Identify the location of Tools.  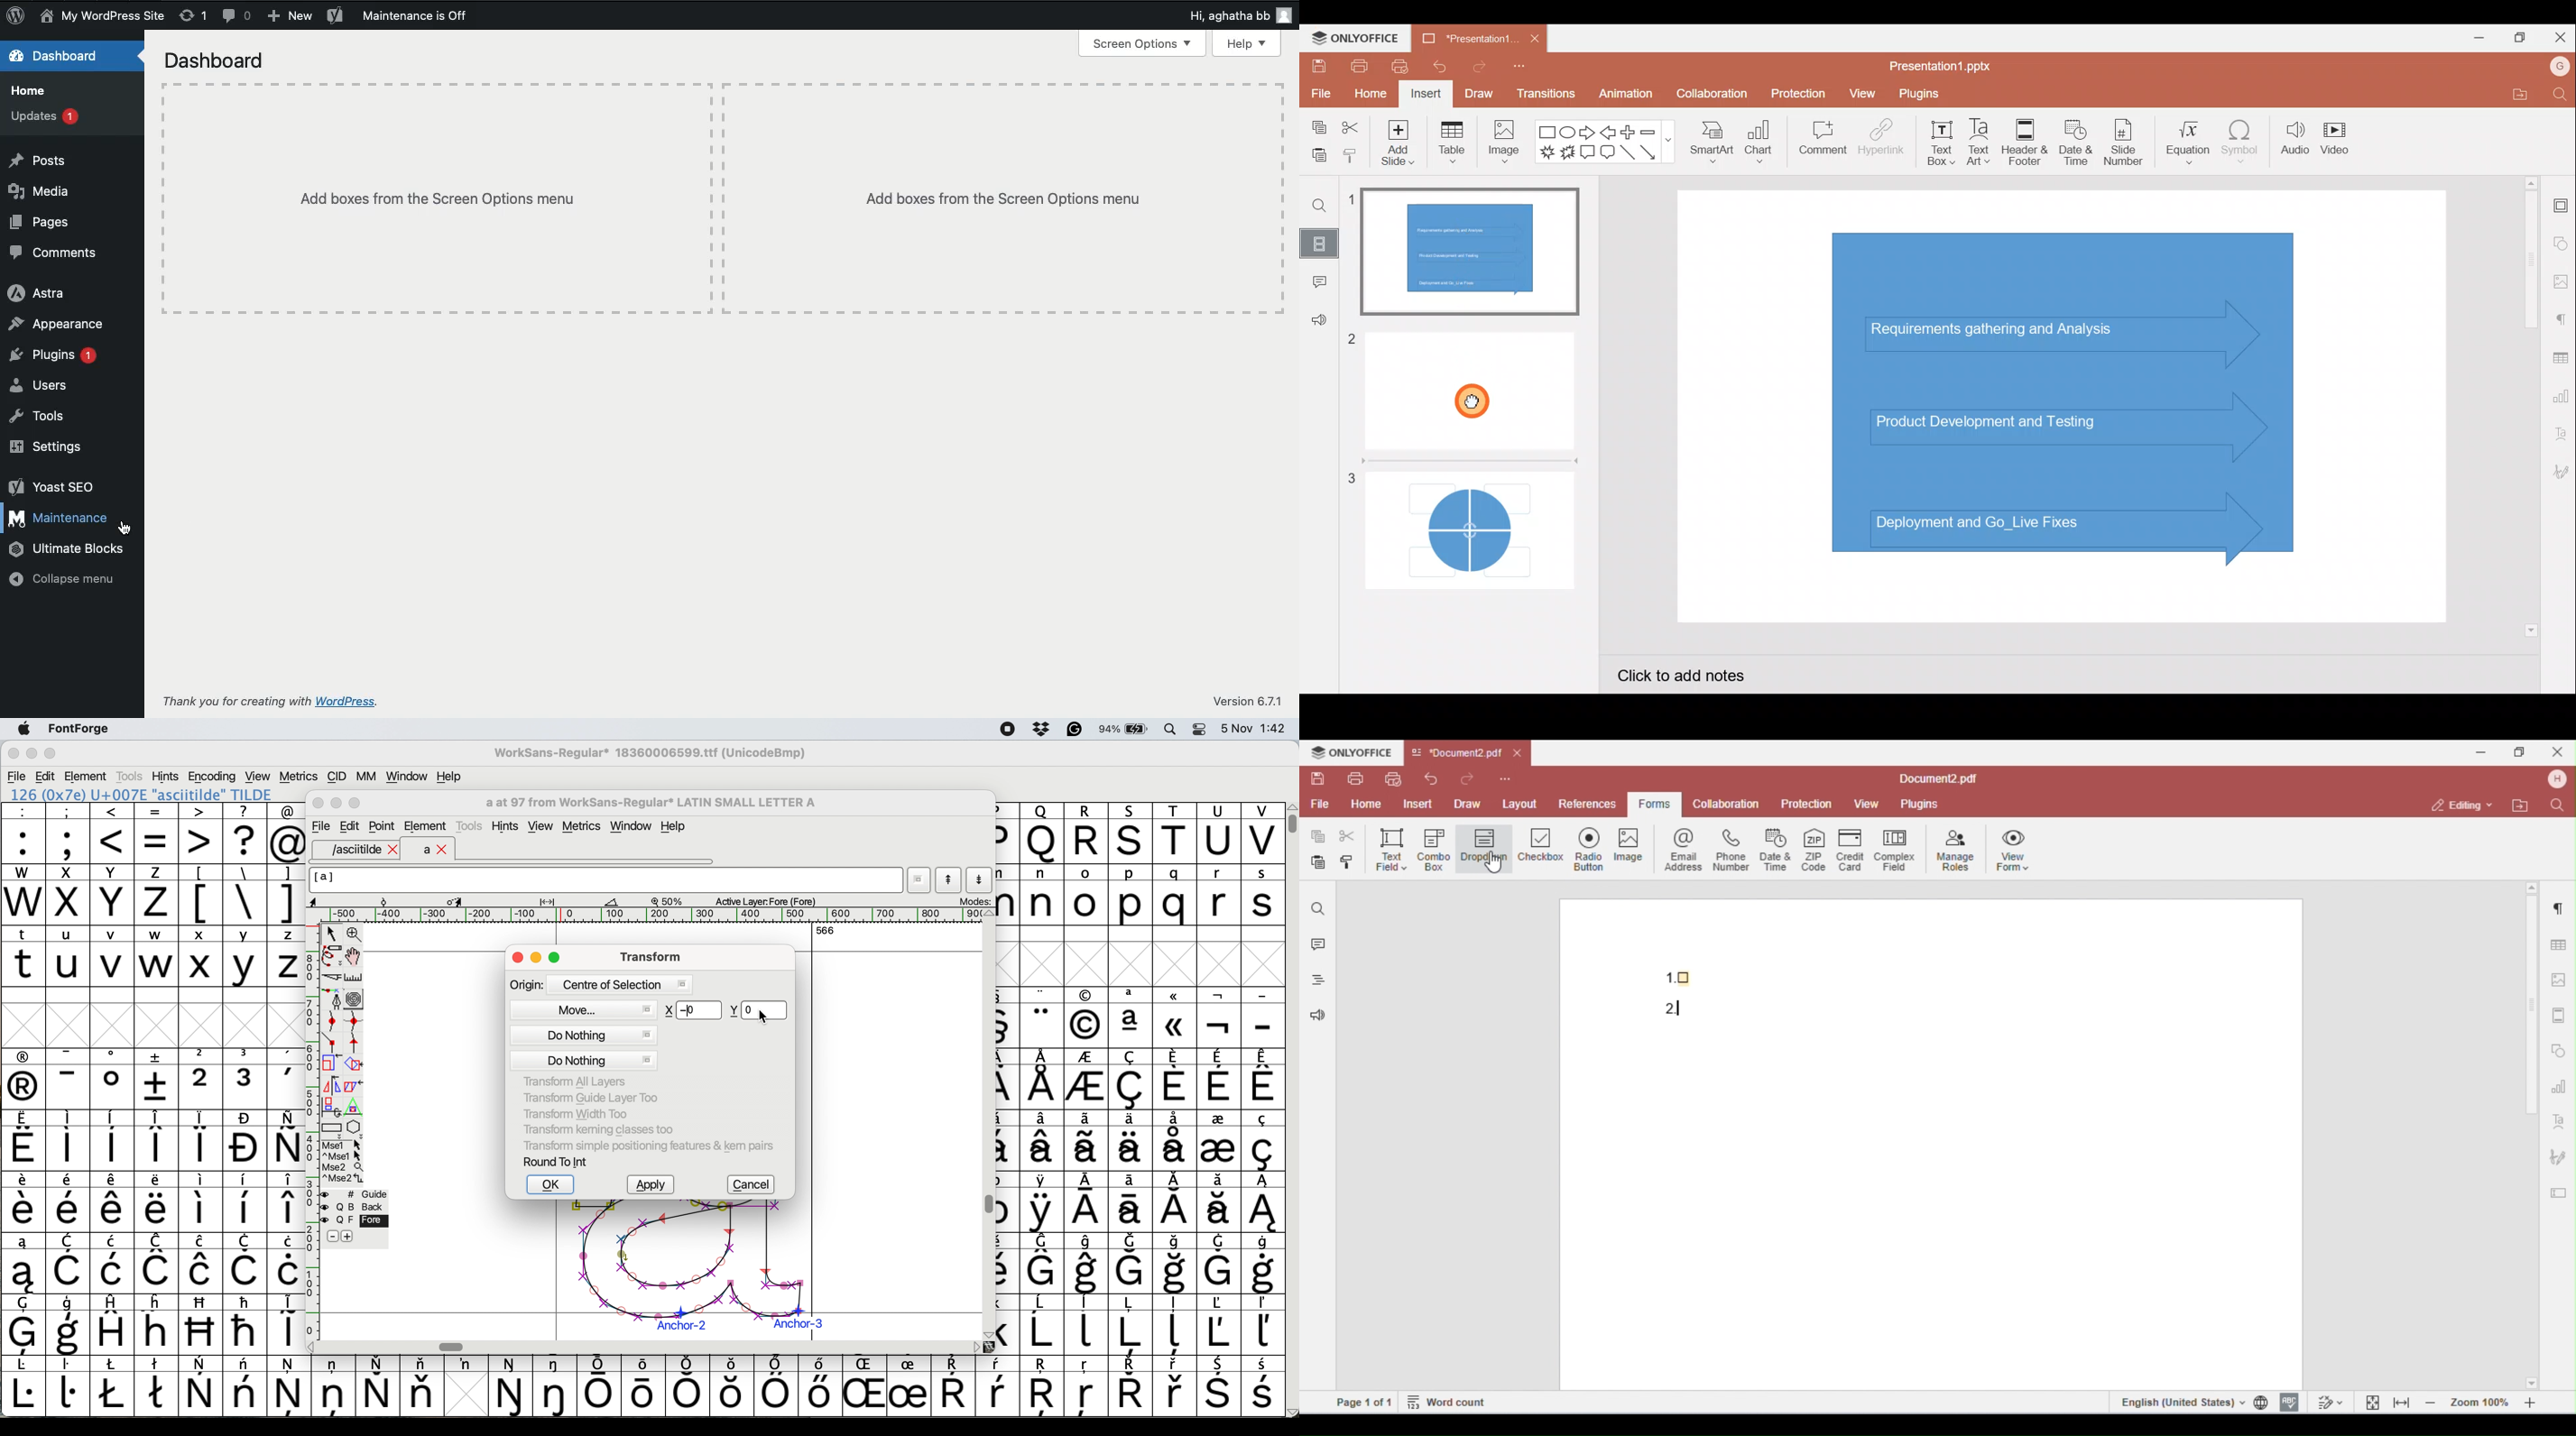
(38, 416).